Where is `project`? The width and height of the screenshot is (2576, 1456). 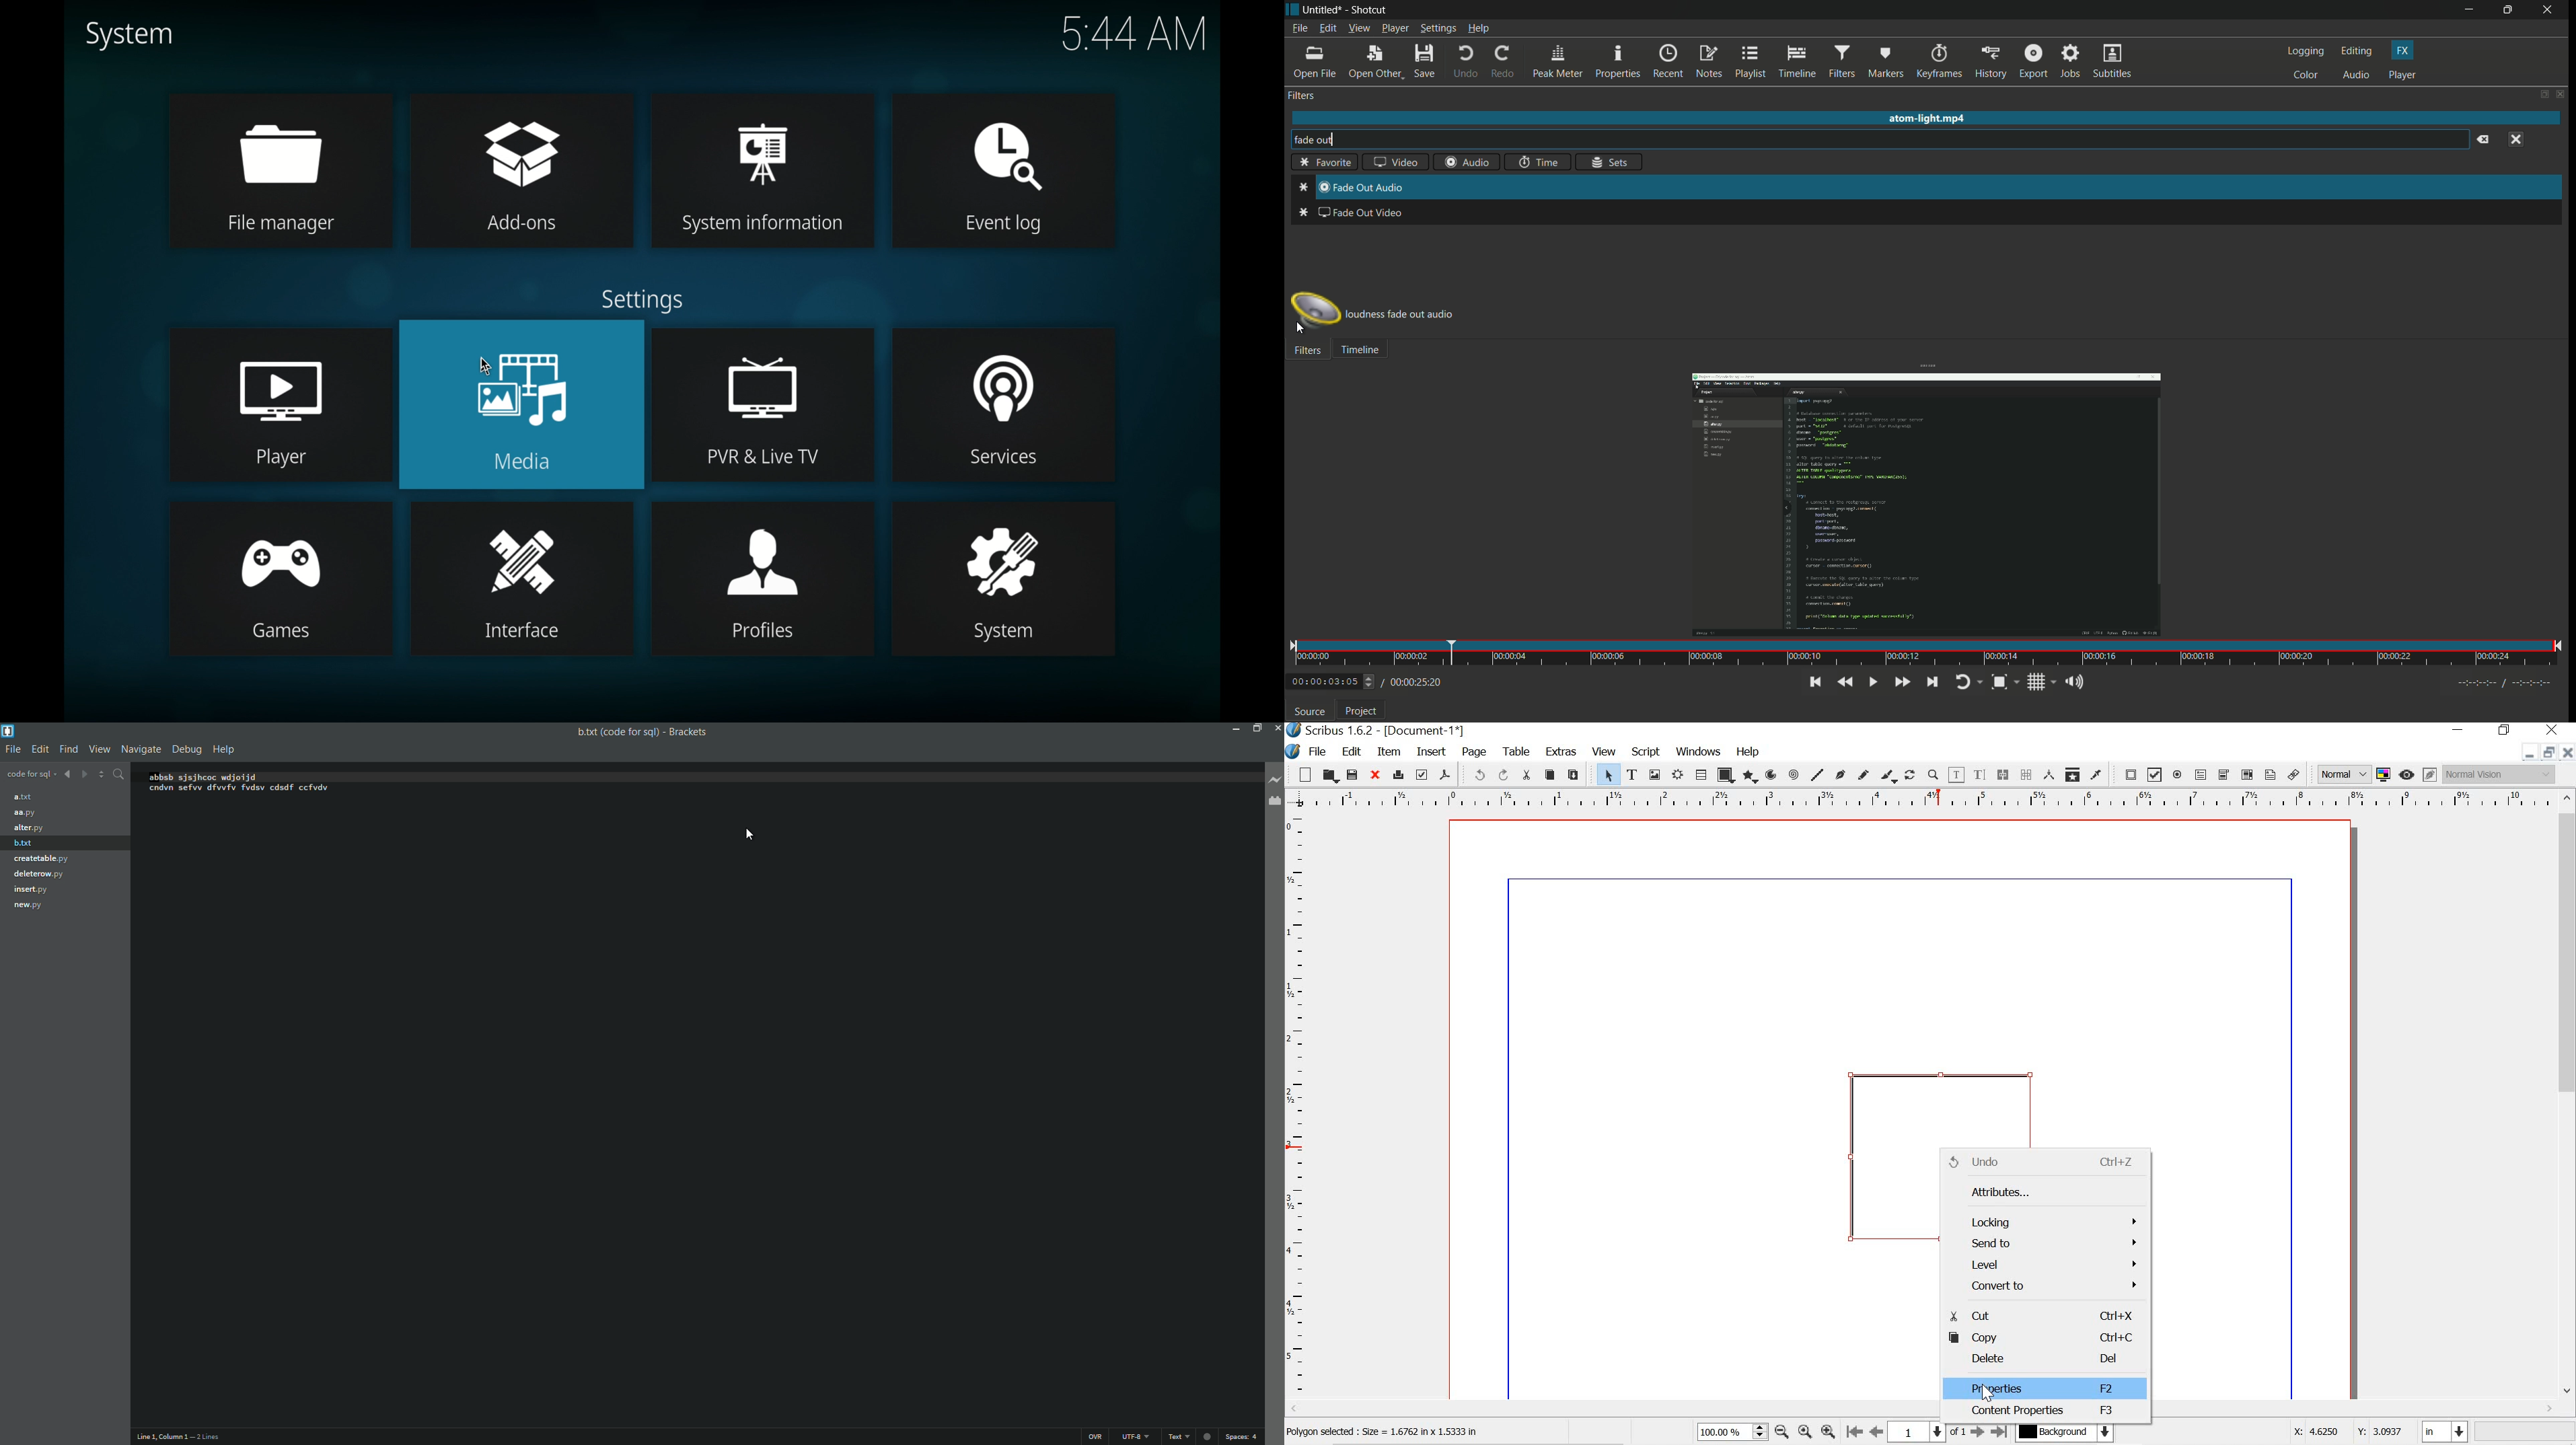
project is located at coordinates (1362, 713).